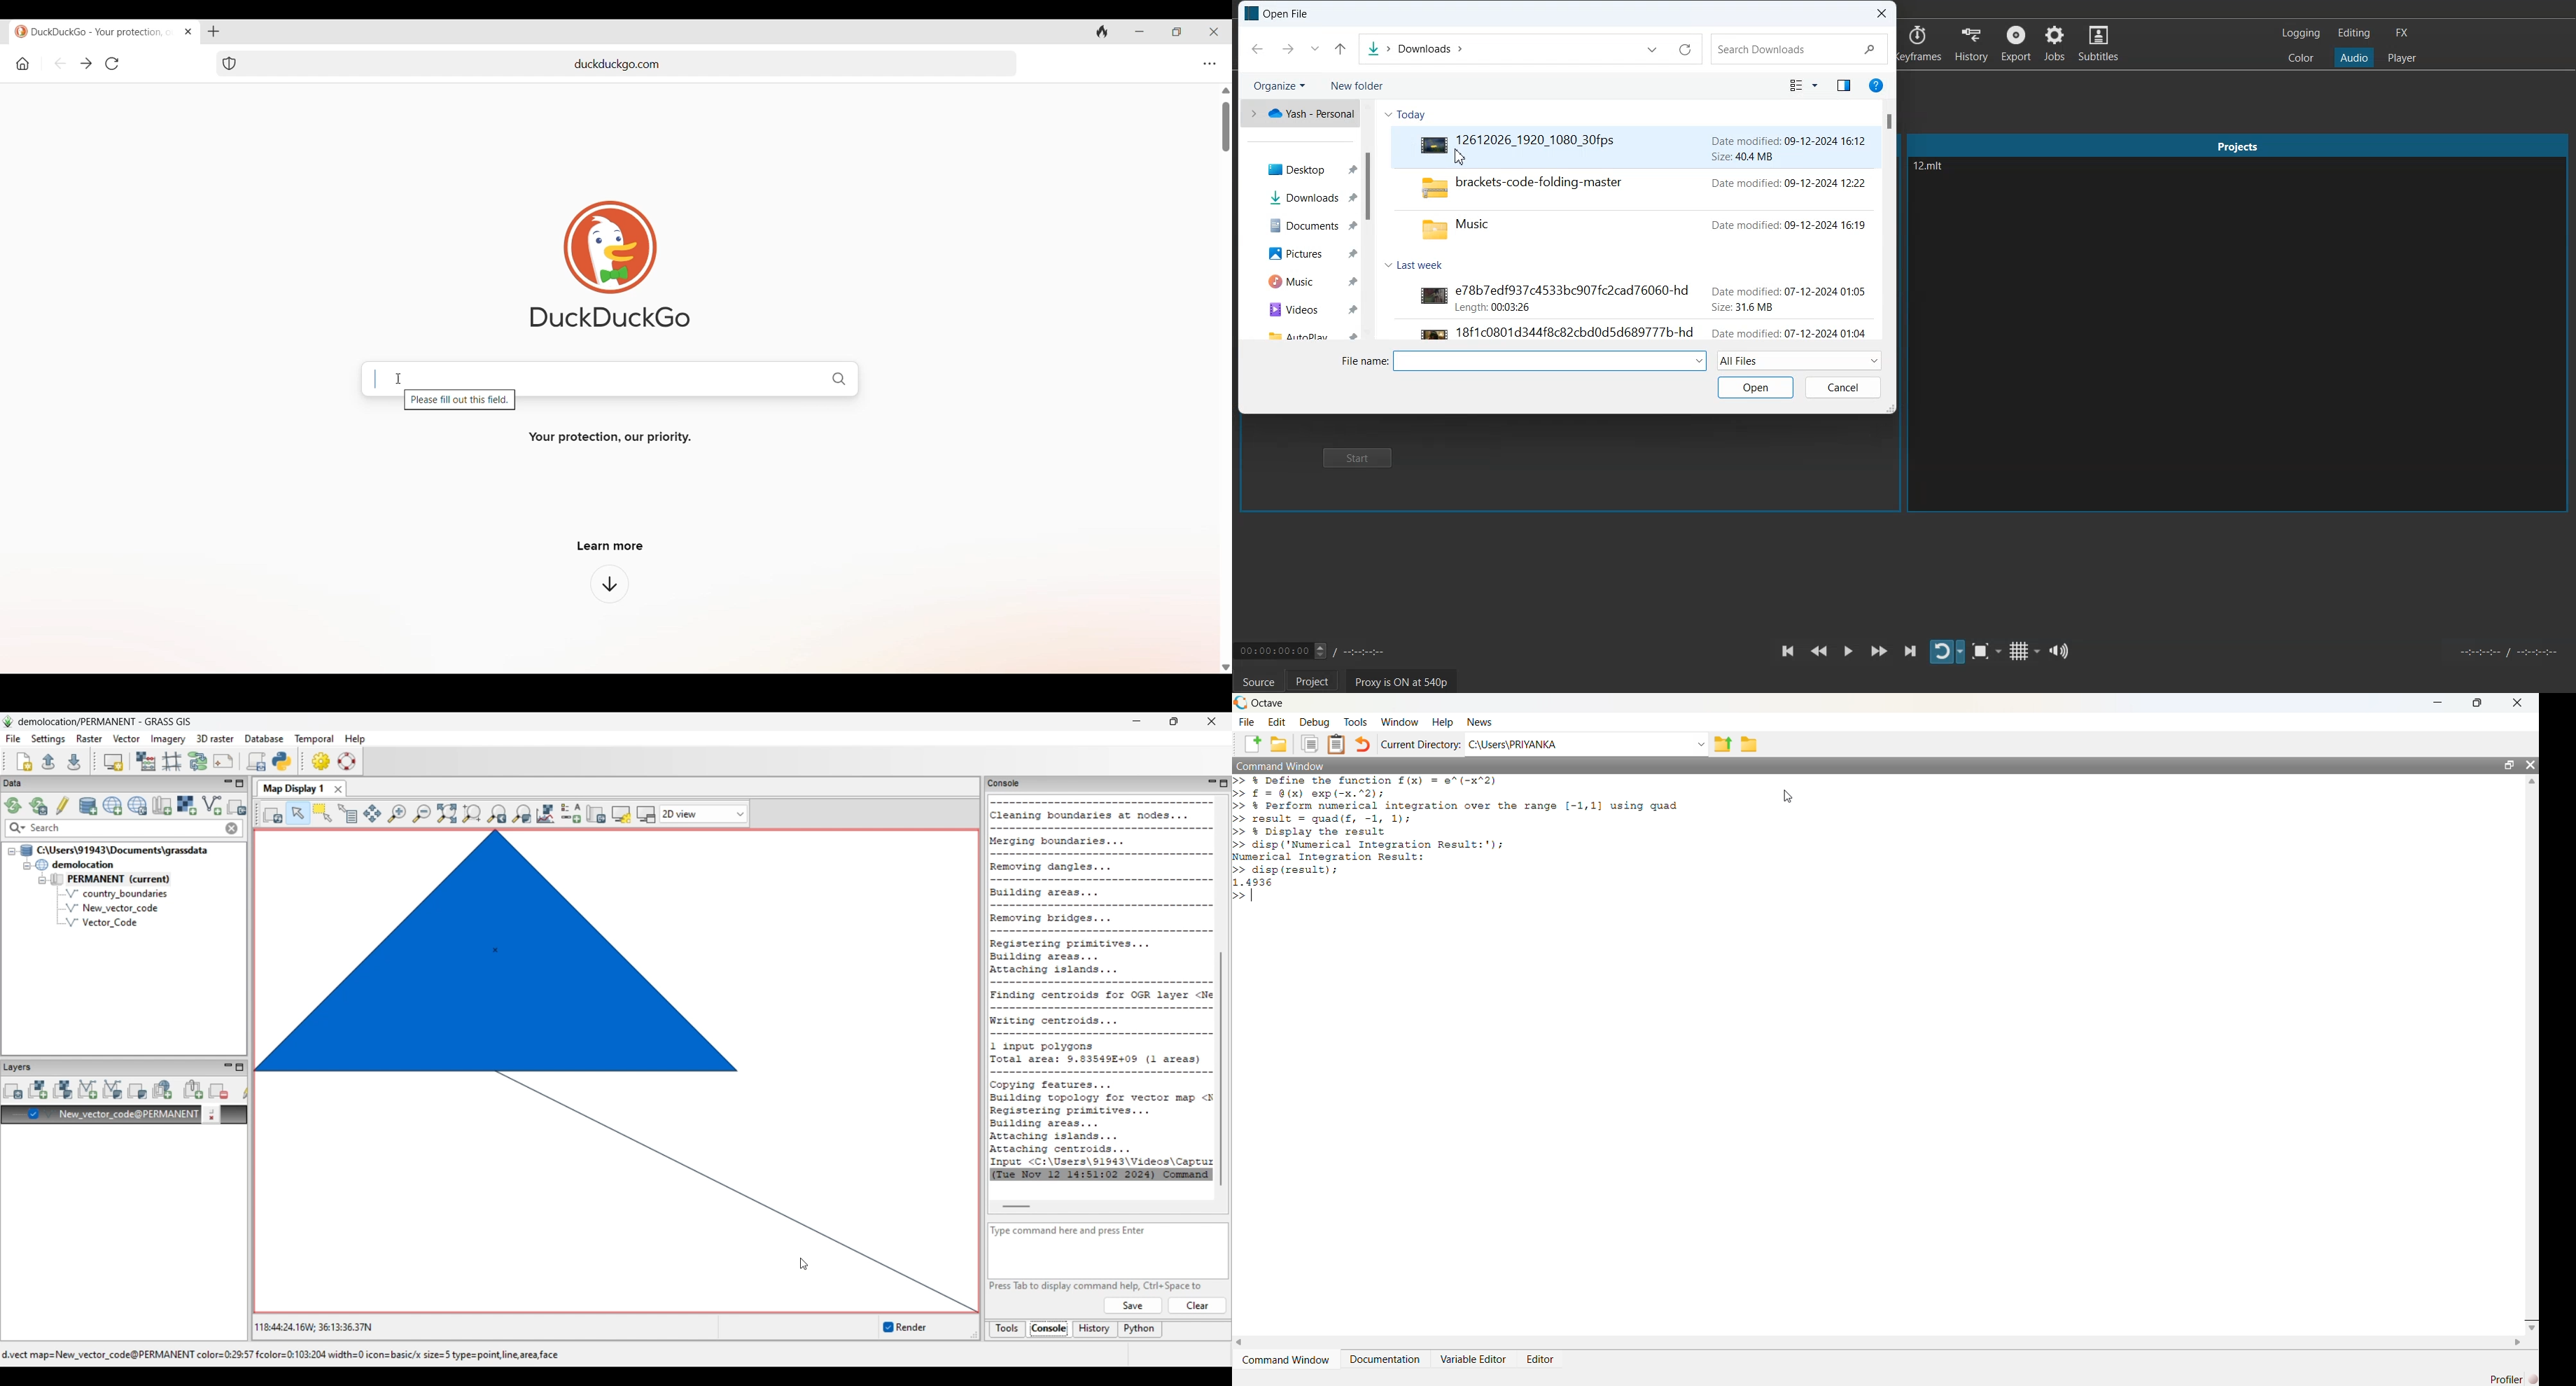 This screenshot has width=2576, height=1400. Describe the element at coordinates (1947, 652) in the screenshot. I see `Toggle player looping` at that location.